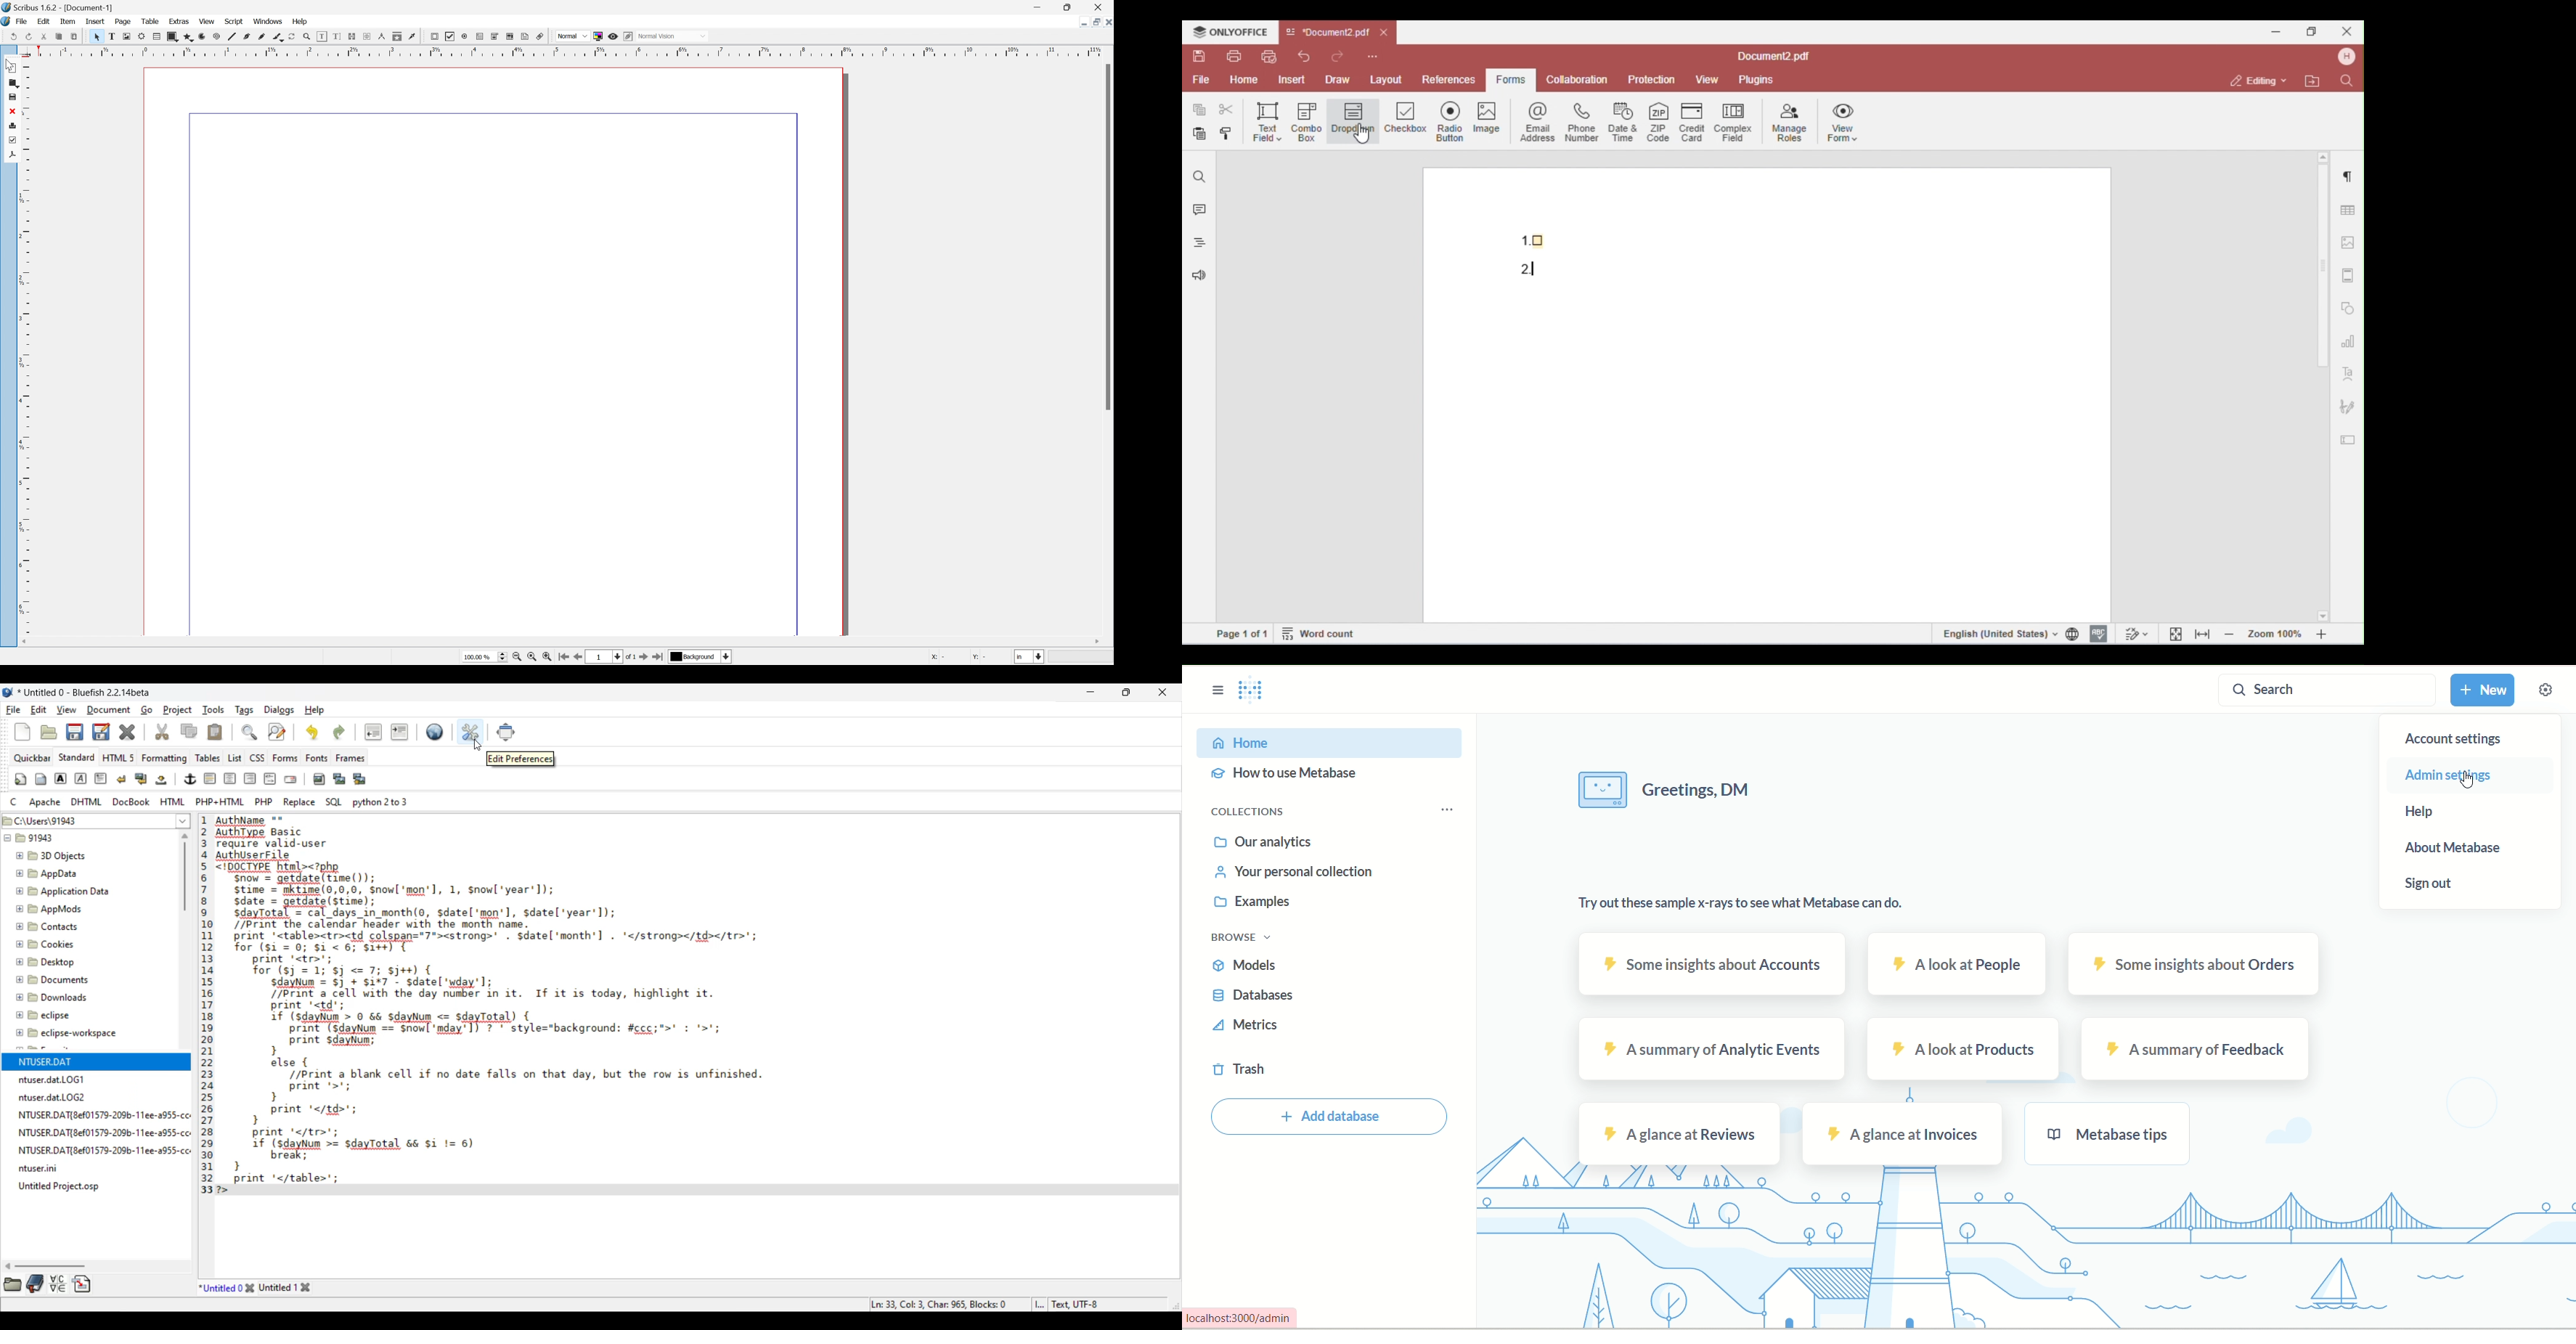 This screenshot has width=2576, height=1344. What do you see at coordinates (1028, 656) in the screenshot?
I see `Select current unit` at bounding box center [1028, 656].